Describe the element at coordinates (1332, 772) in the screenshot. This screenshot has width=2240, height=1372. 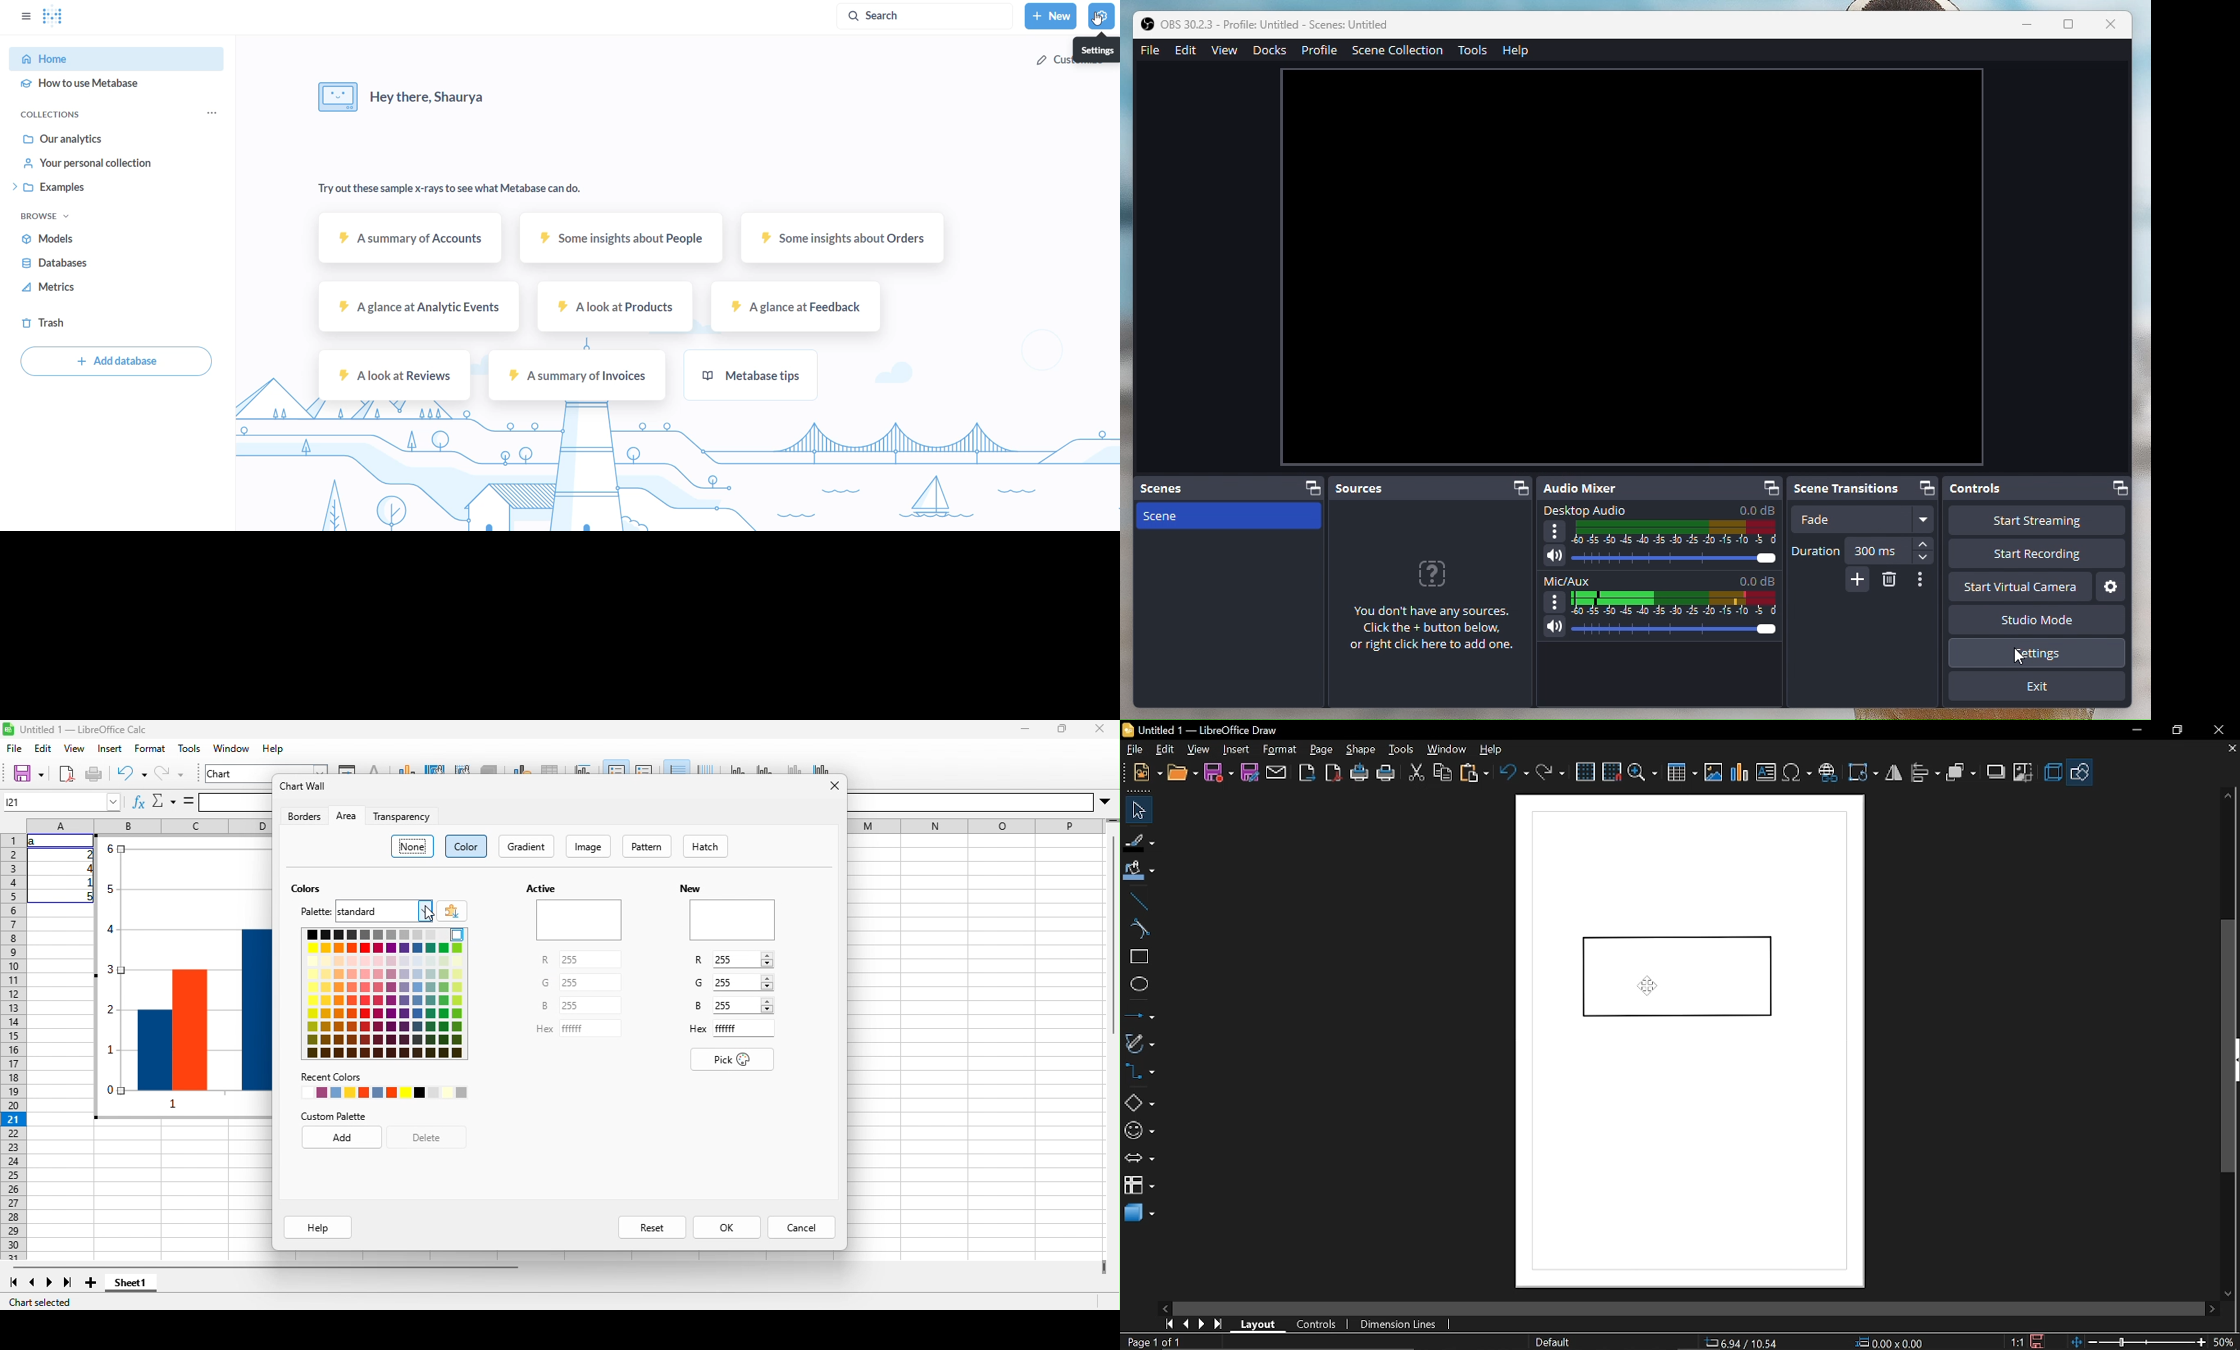
I see `export as pdf` at that location.